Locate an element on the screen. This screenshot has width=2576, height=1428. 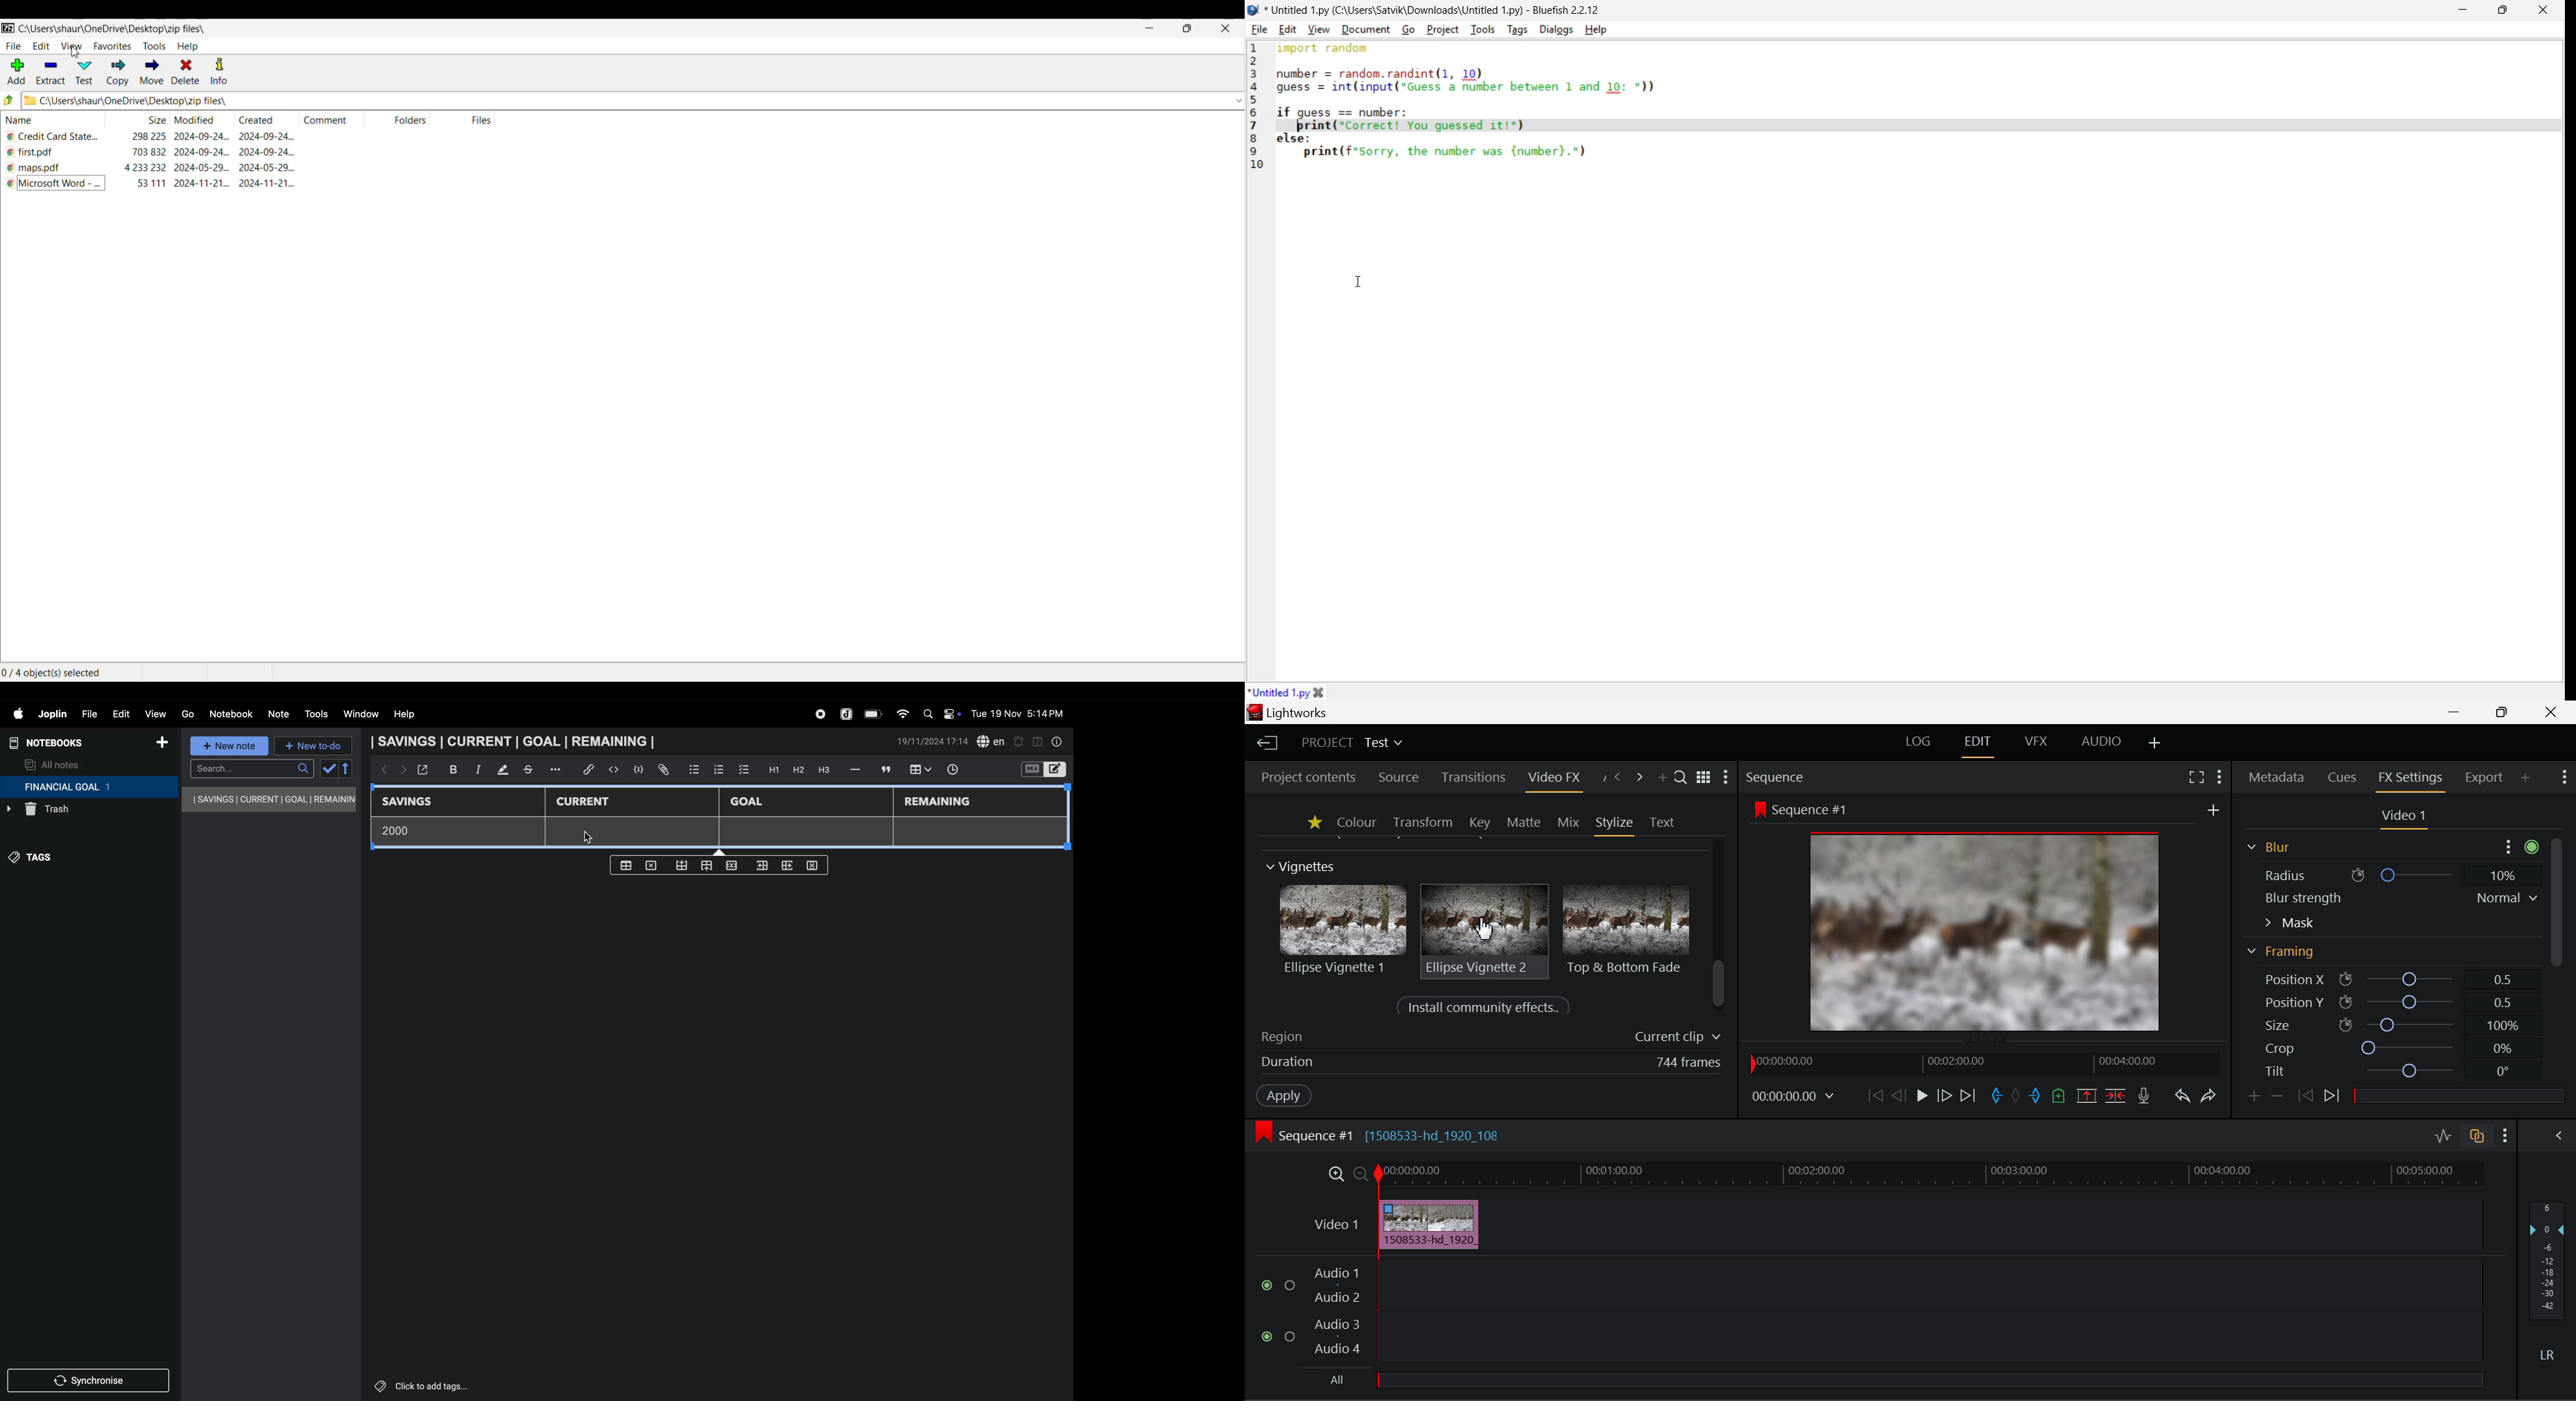
alert is located at coordinates (1019, 741).